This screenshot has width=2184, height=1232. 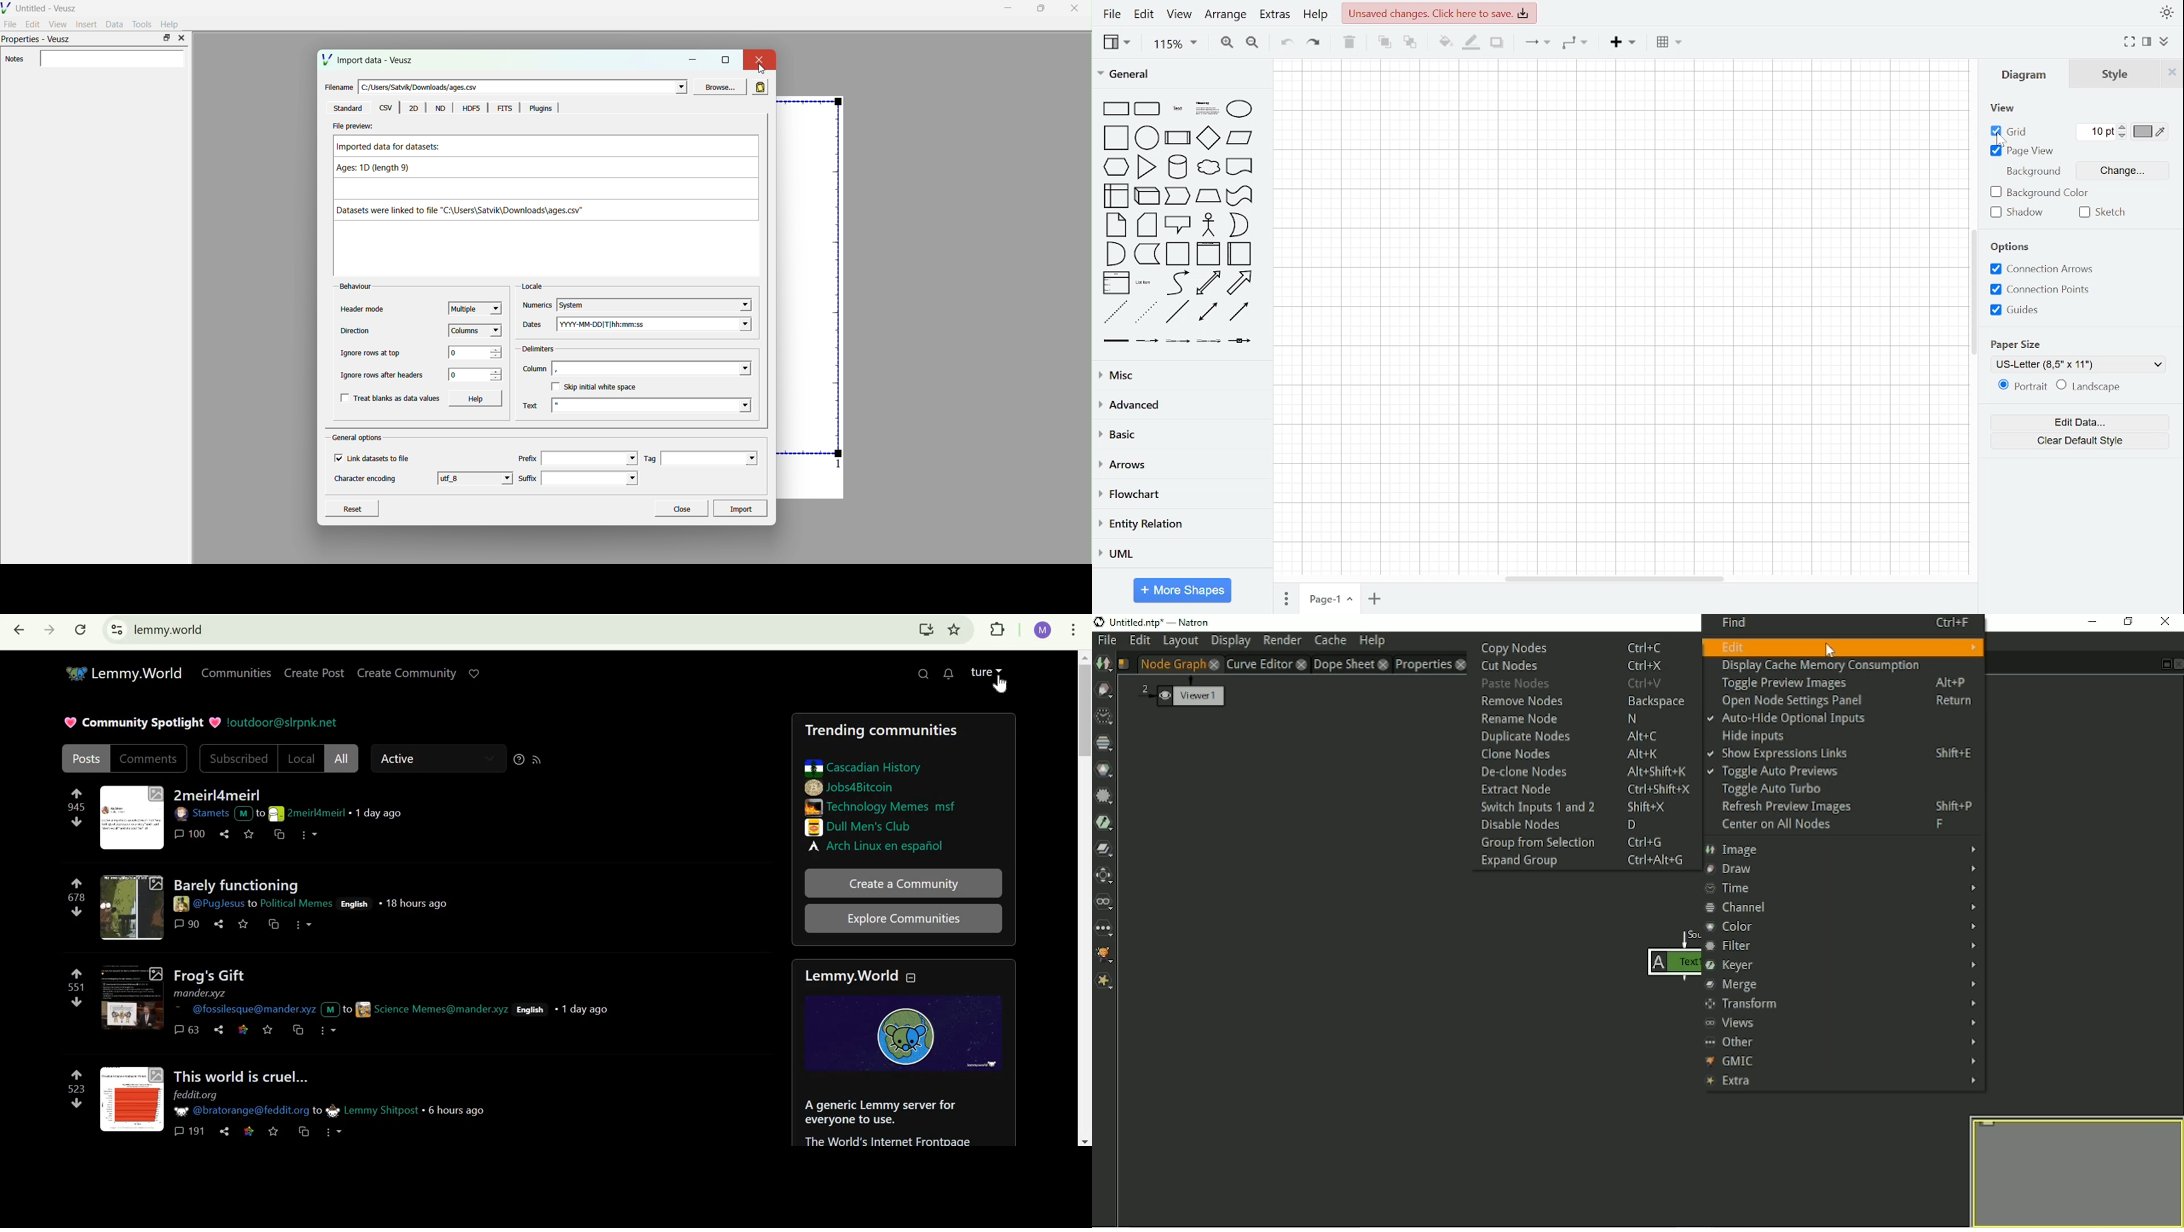 What do you see at coordinates (1842, 808) in the screenshot?
I see `Refresh Preview Images` at bounding box center [1842, 808].